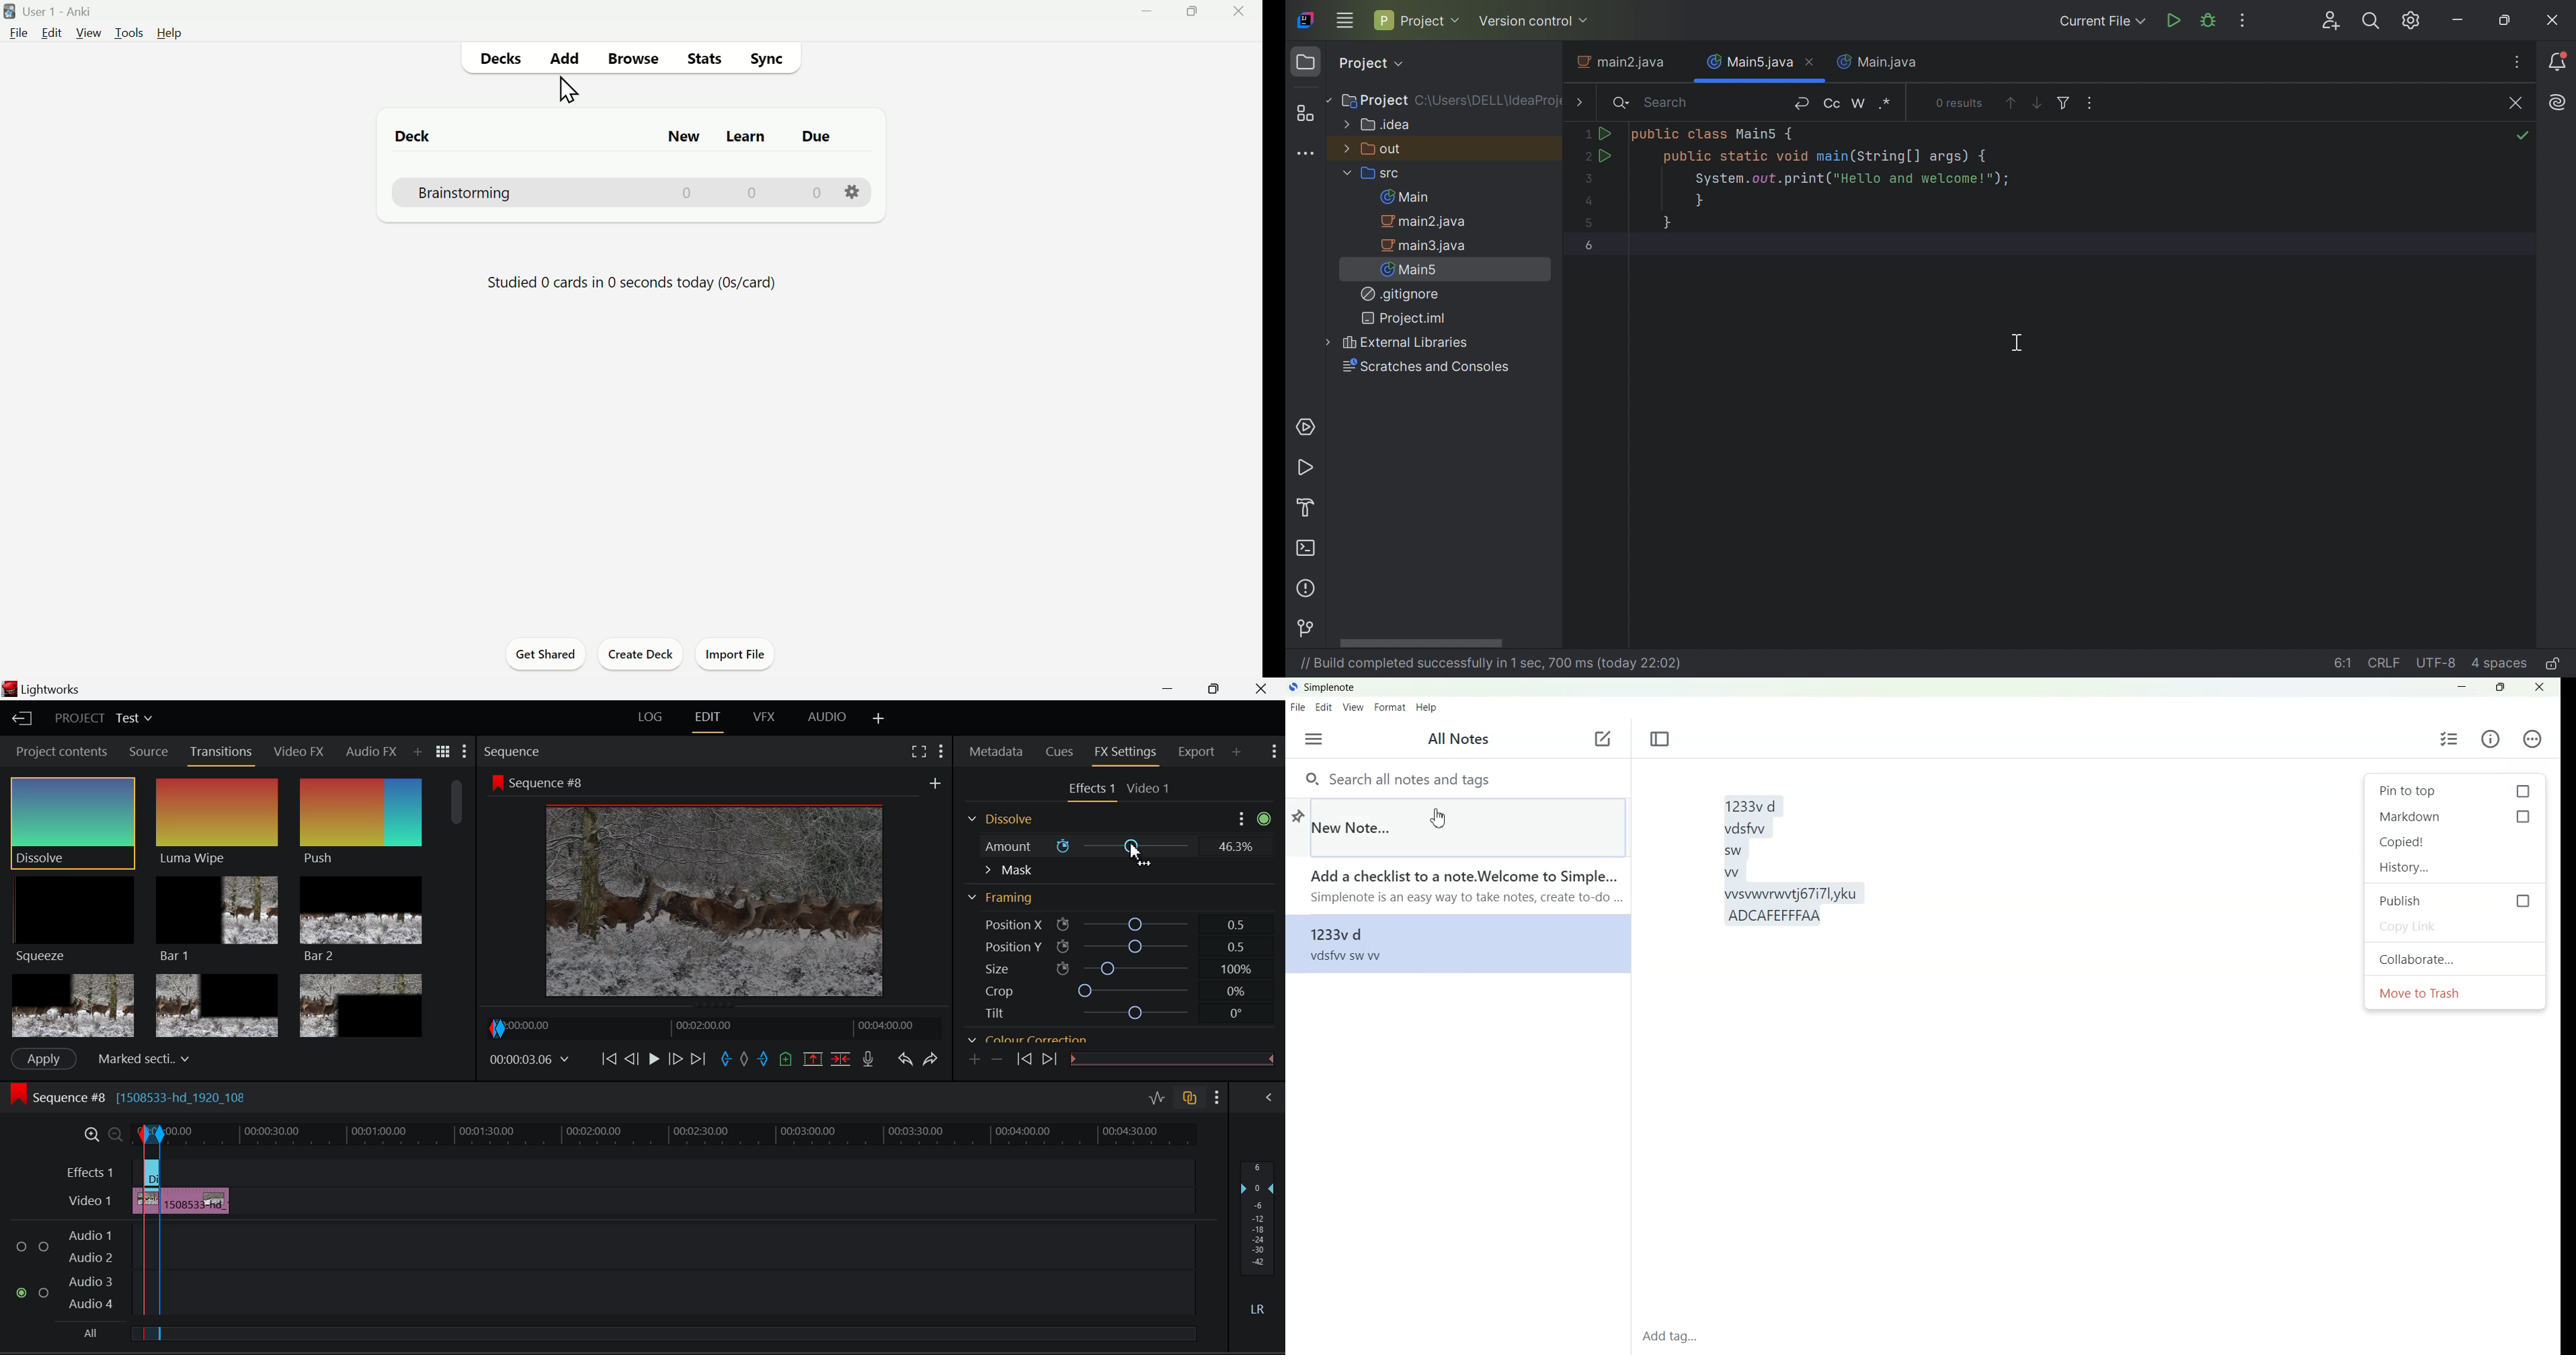 This screenshot has height=1372, width=2576. What do you see at coordinates (1307, 630) in the screenshot?
I see `Version Control` at bounding box center [1307, 630].